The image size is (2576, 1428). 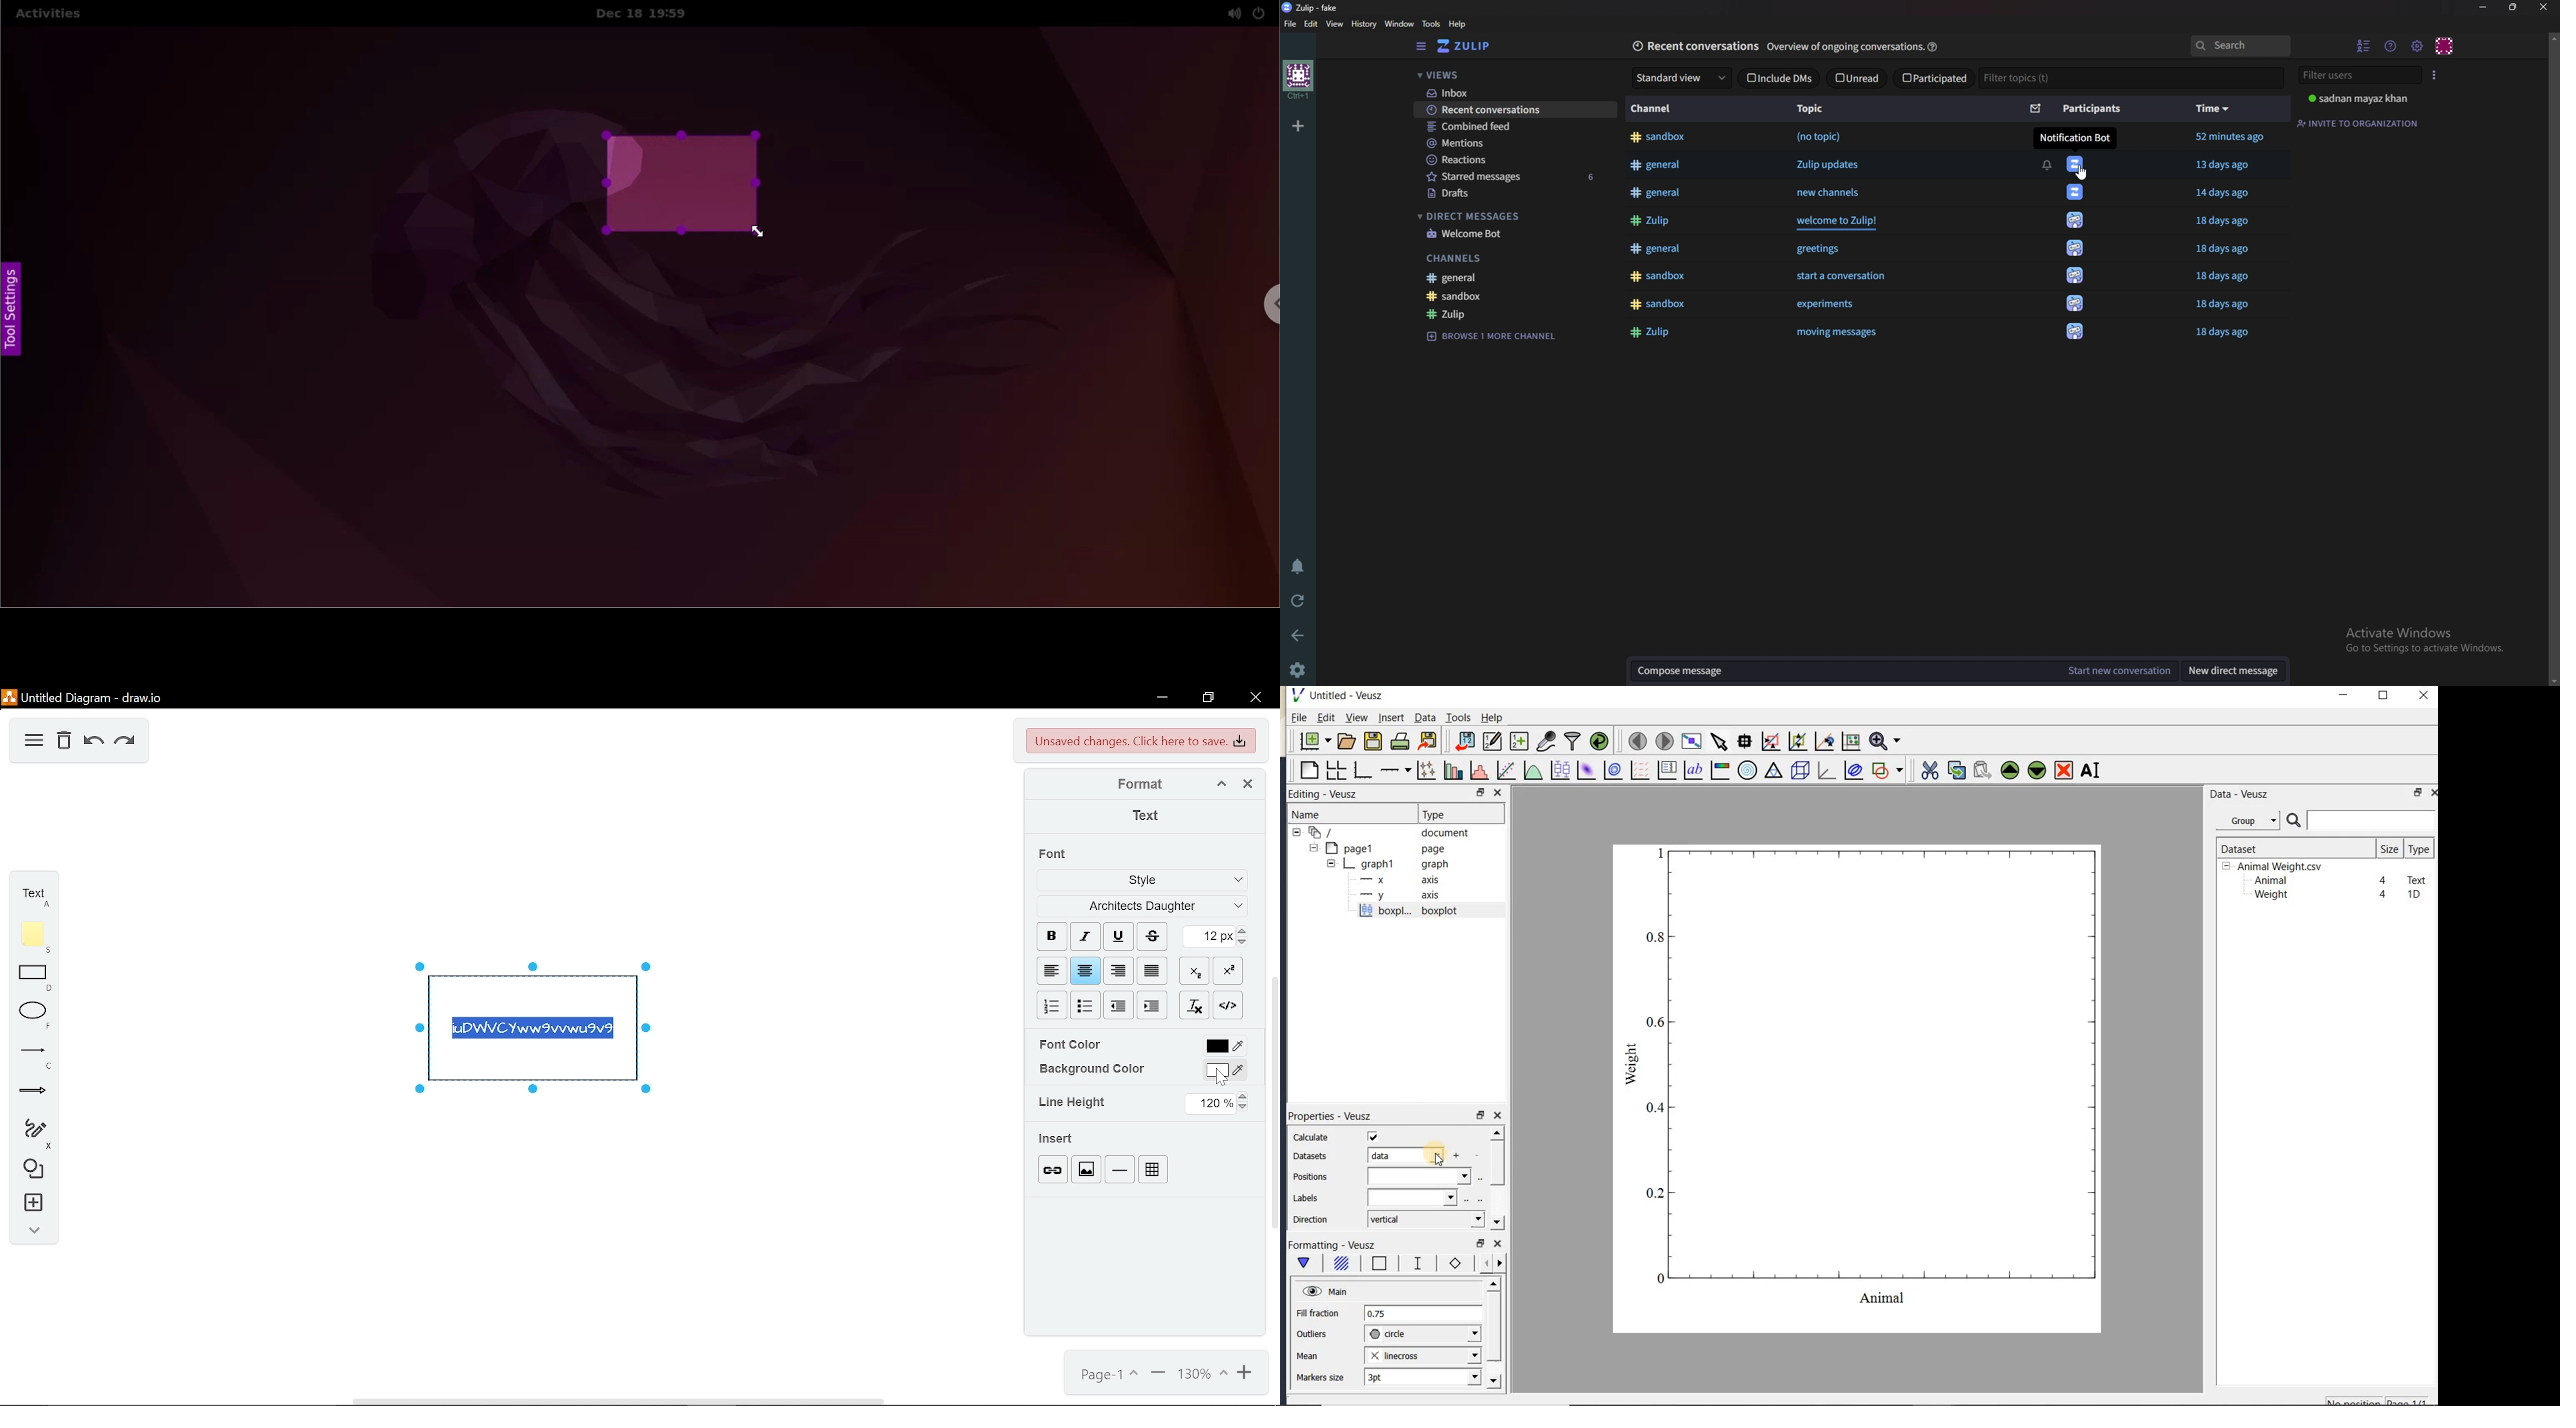 I want to click on Type, so click(x=1458, y=813).